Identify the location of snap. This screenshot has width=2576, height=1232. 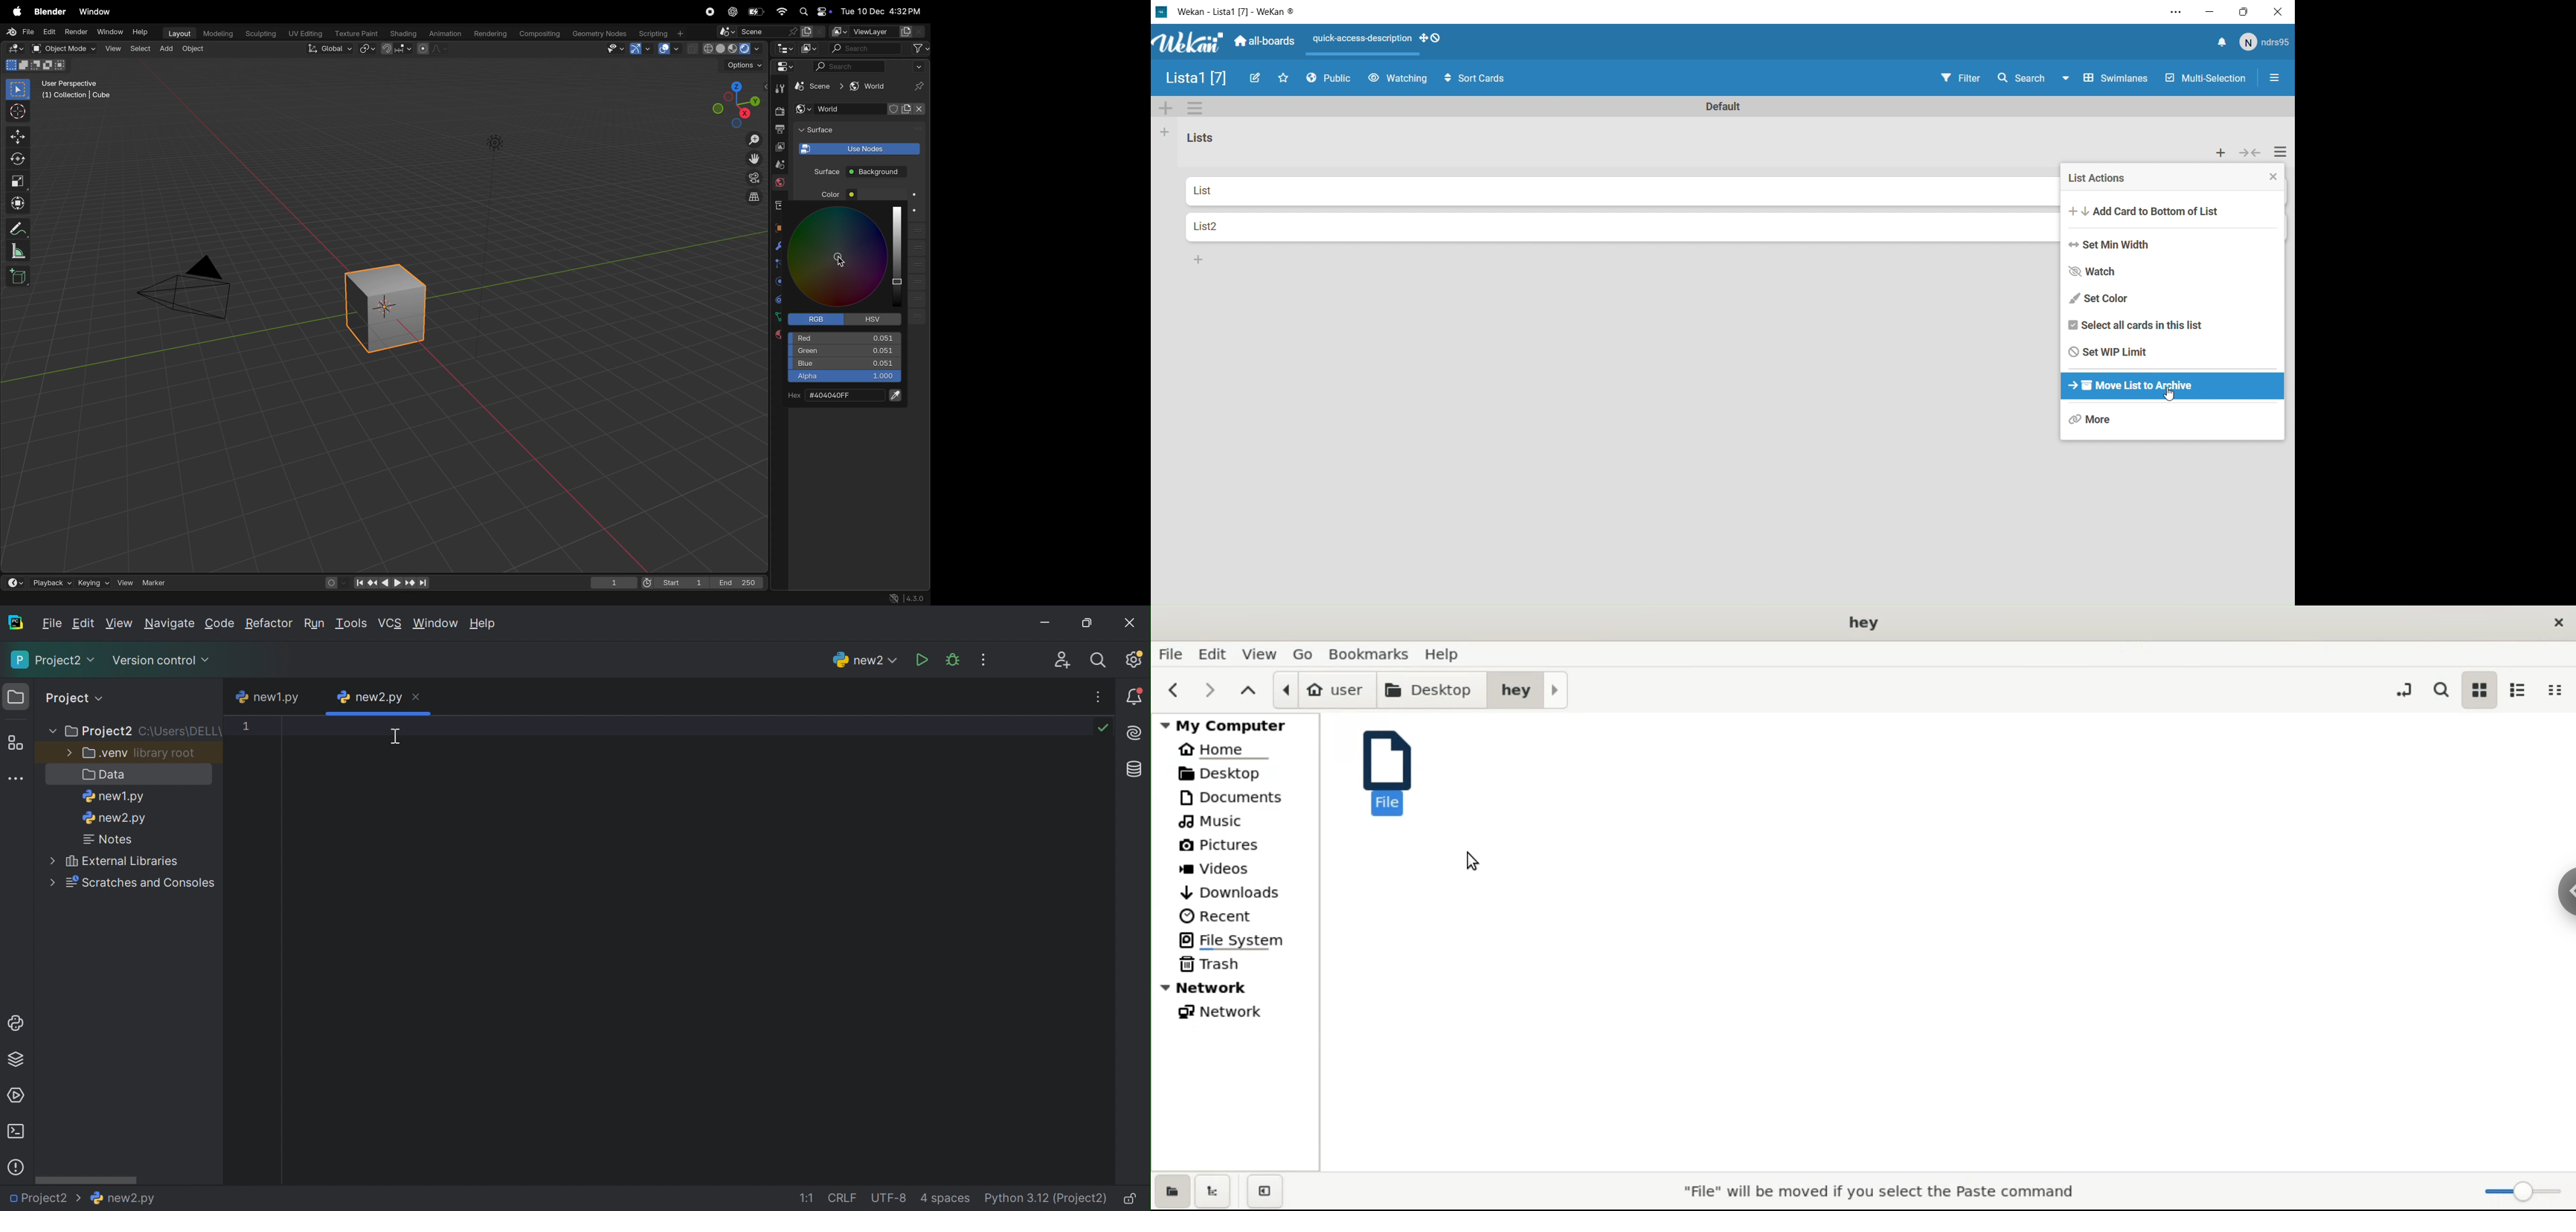
(398, 49).